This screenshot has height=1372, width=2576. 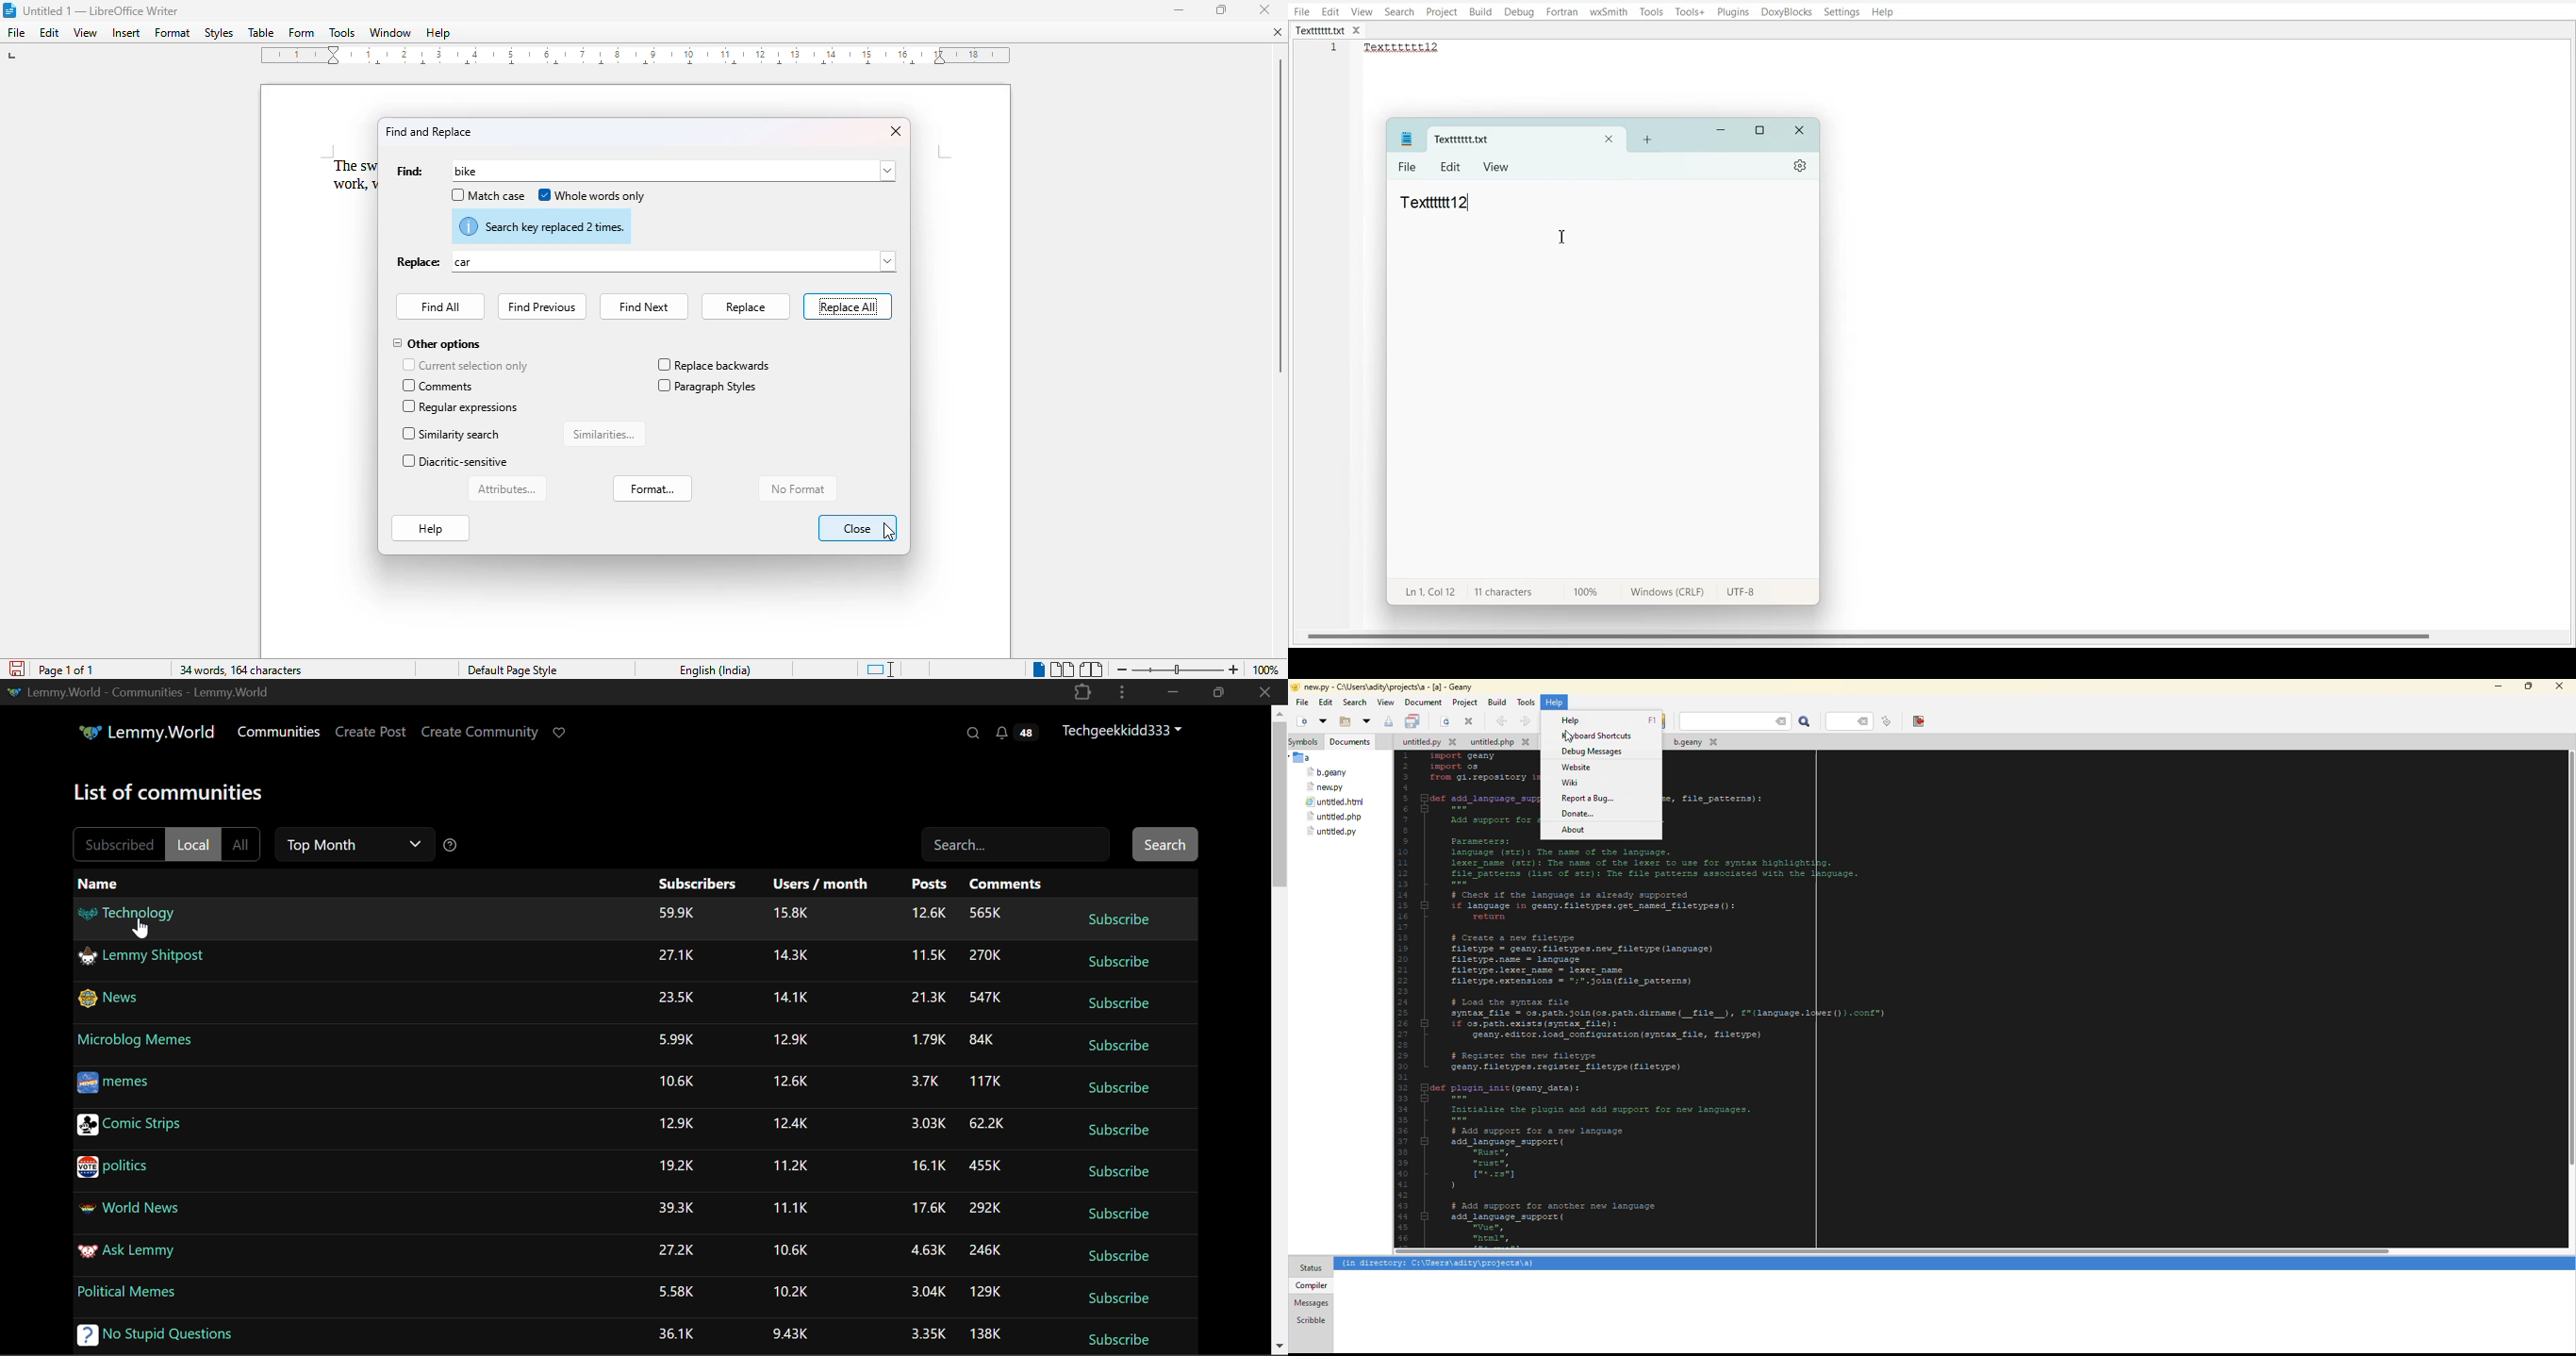 I want to click on replace all, so click(x=849, y=306).